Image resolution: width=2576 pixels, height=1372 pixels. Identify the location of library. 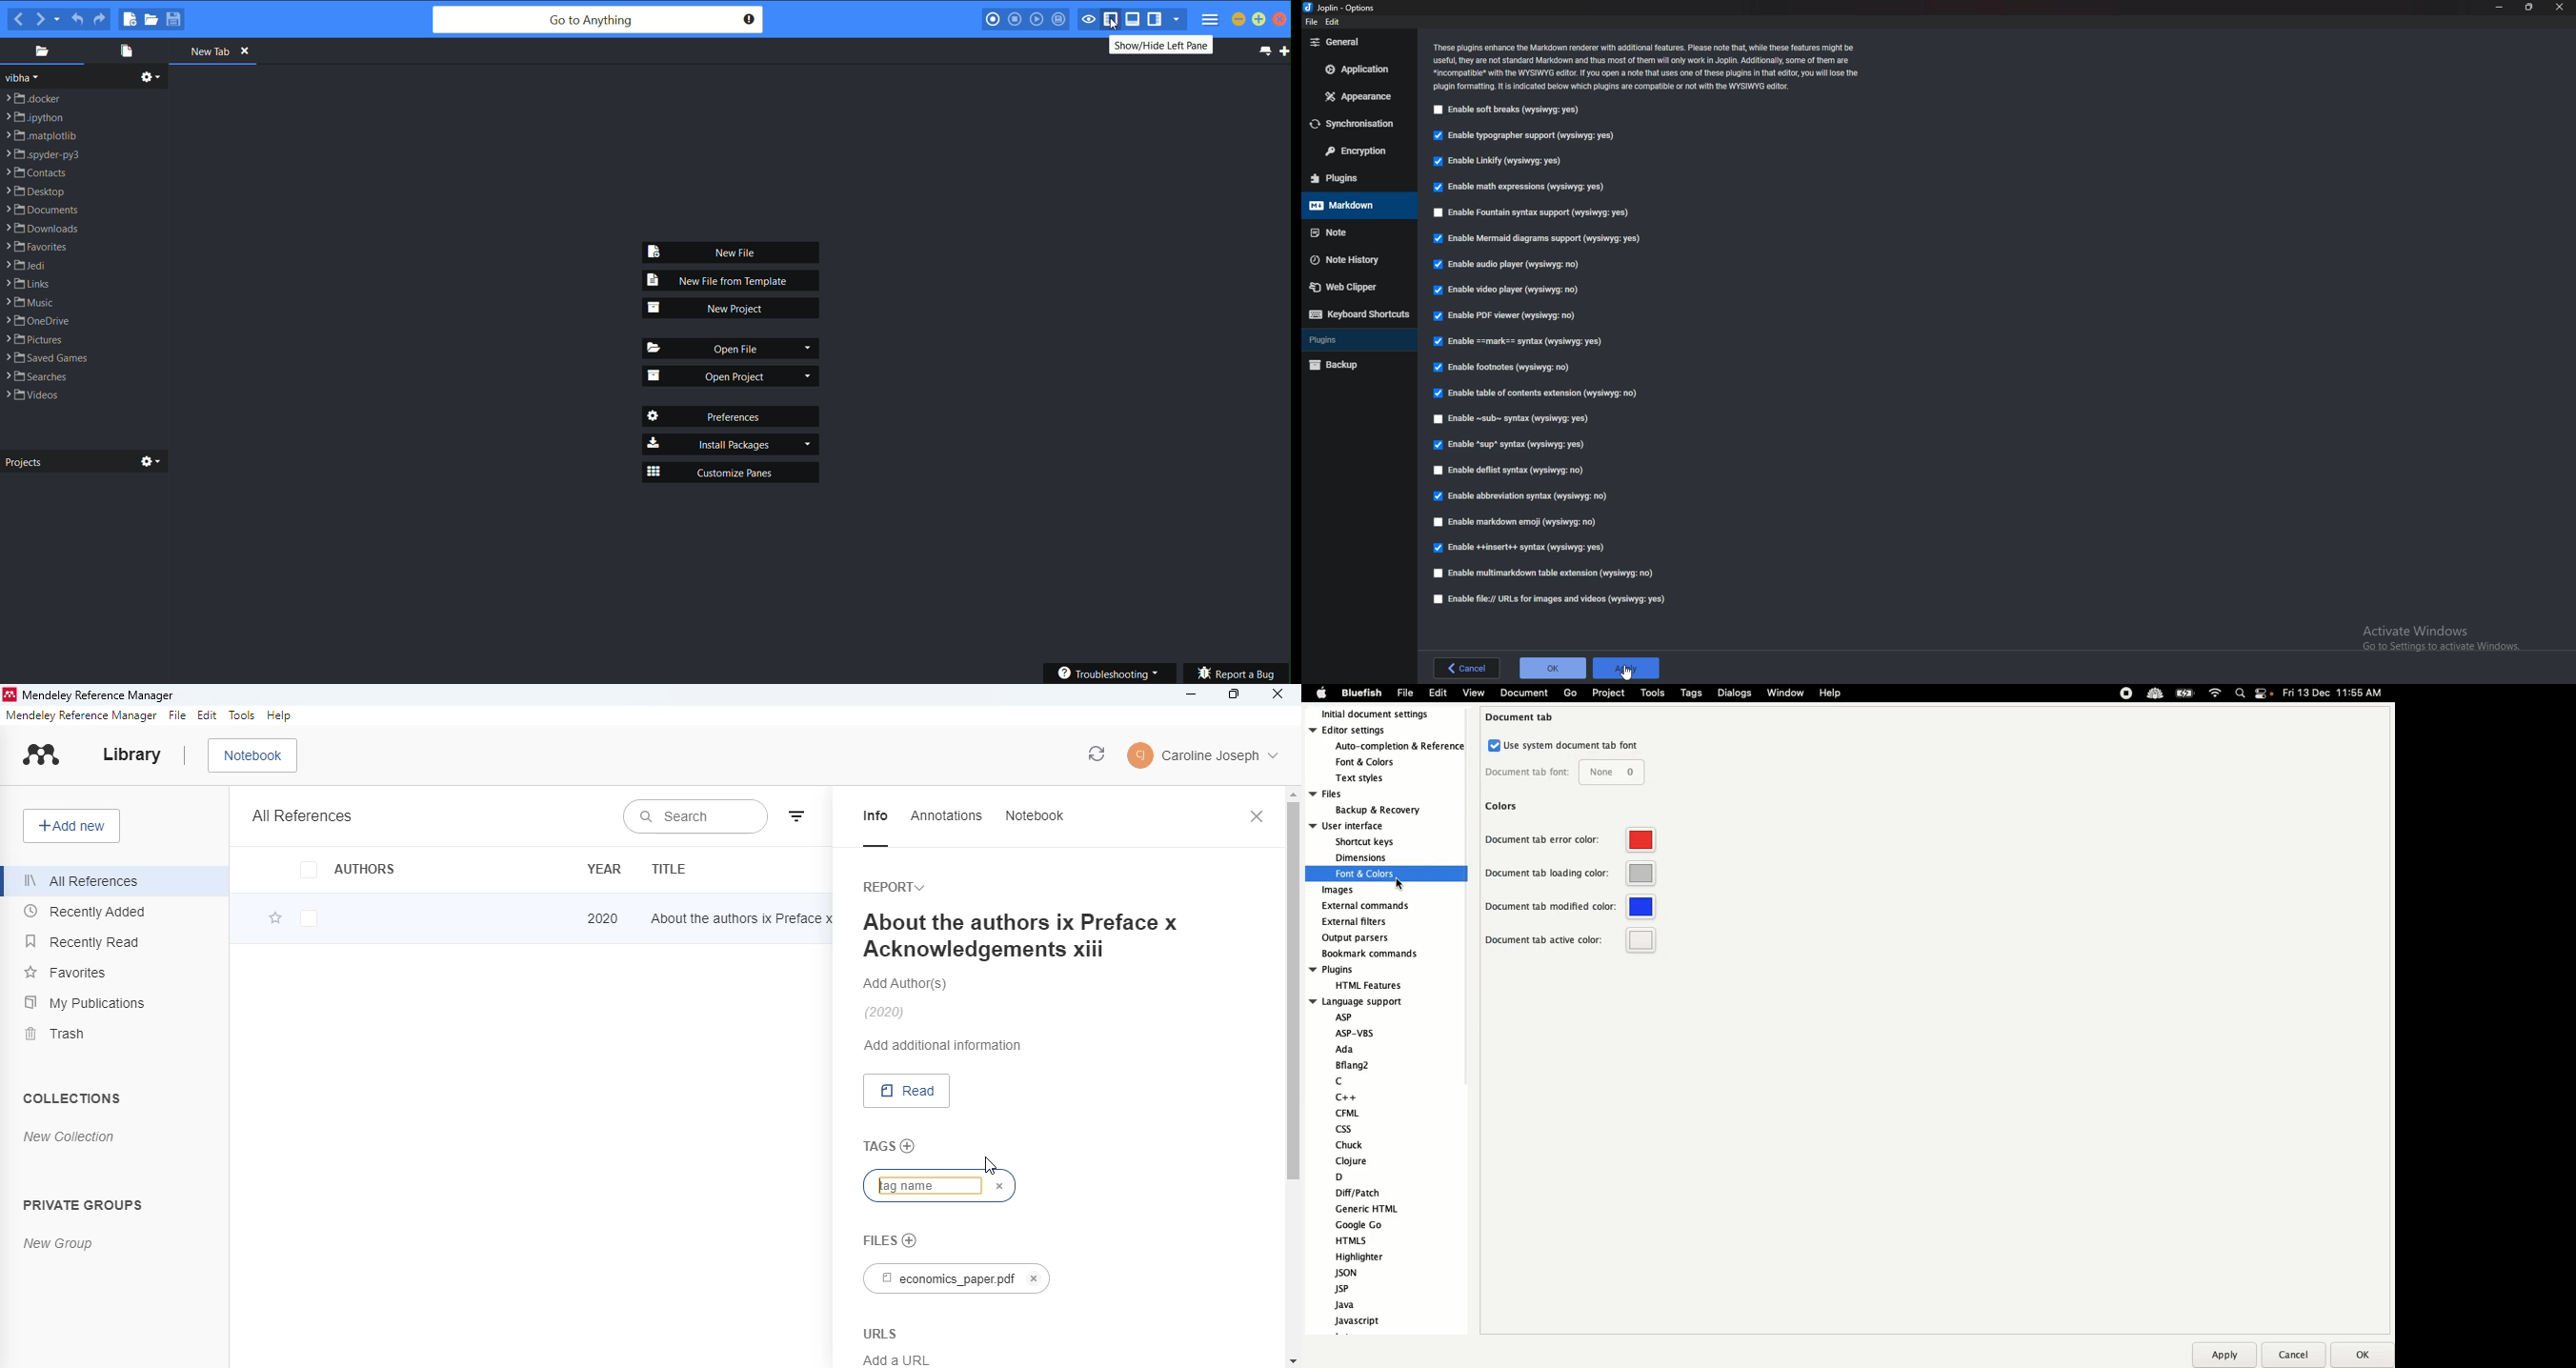
(131, 754).